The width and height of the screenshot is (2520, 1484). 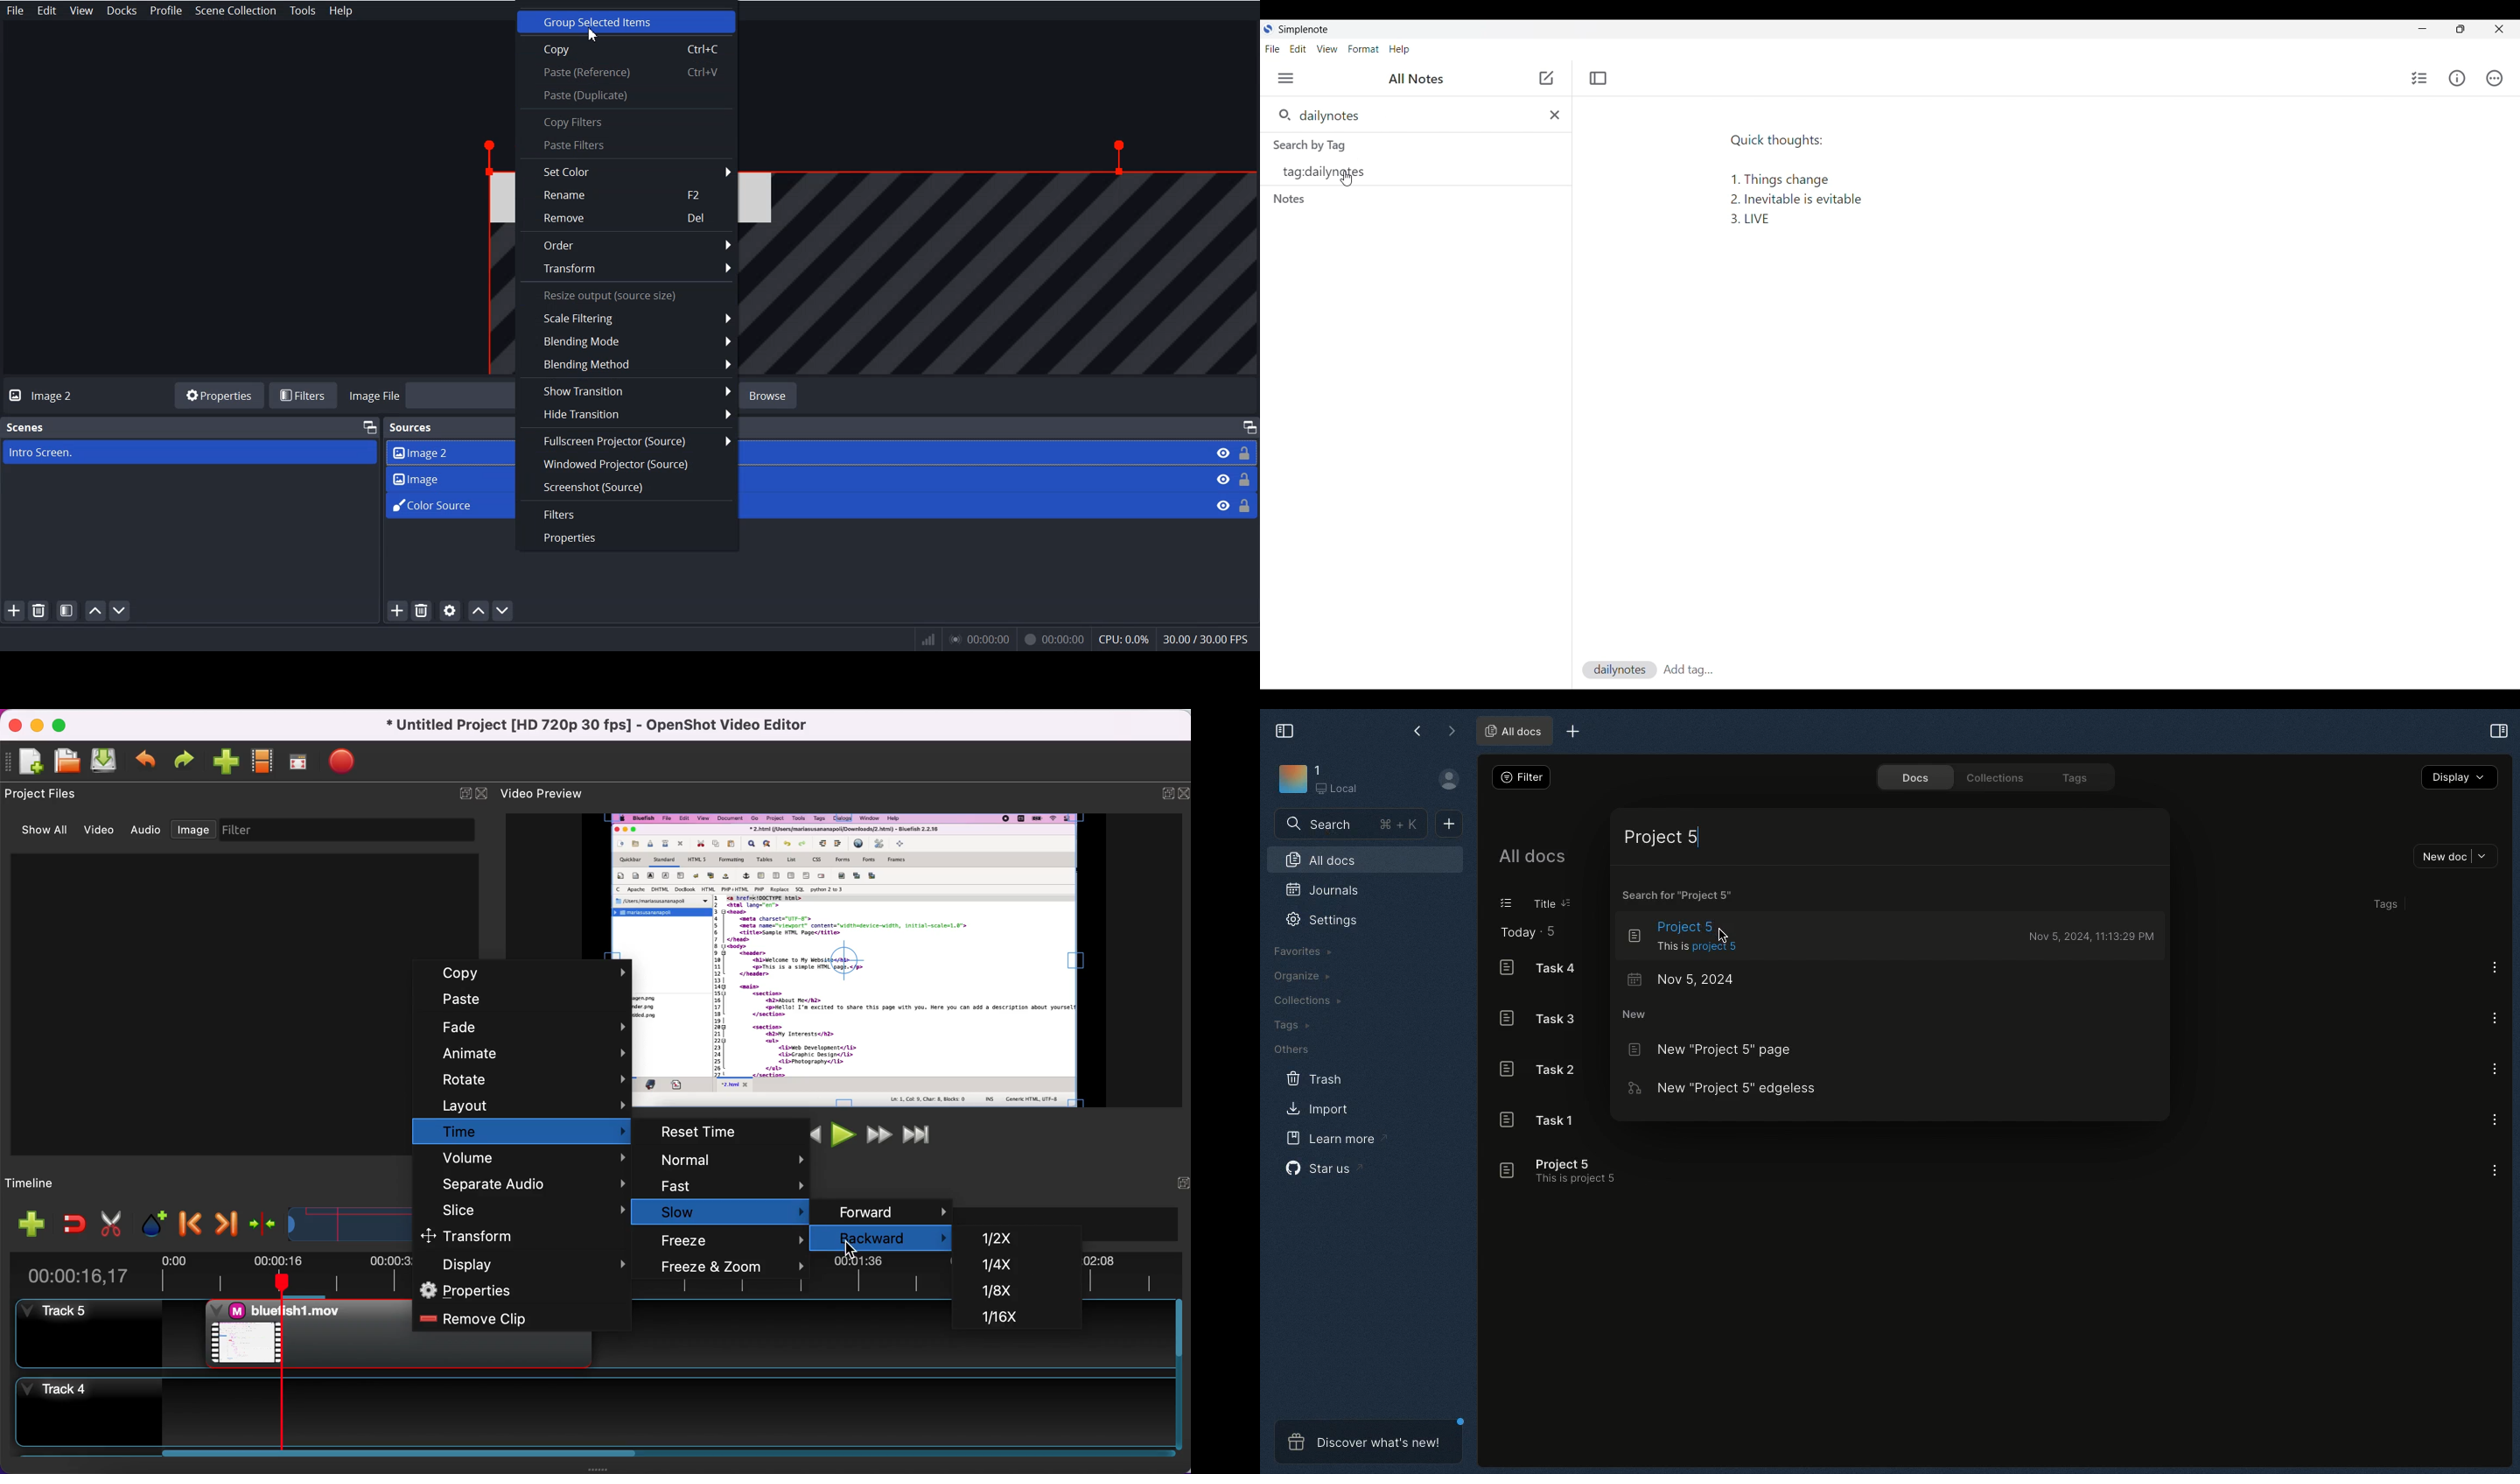 I want to click on Add Source, so click(x=395, y=611).